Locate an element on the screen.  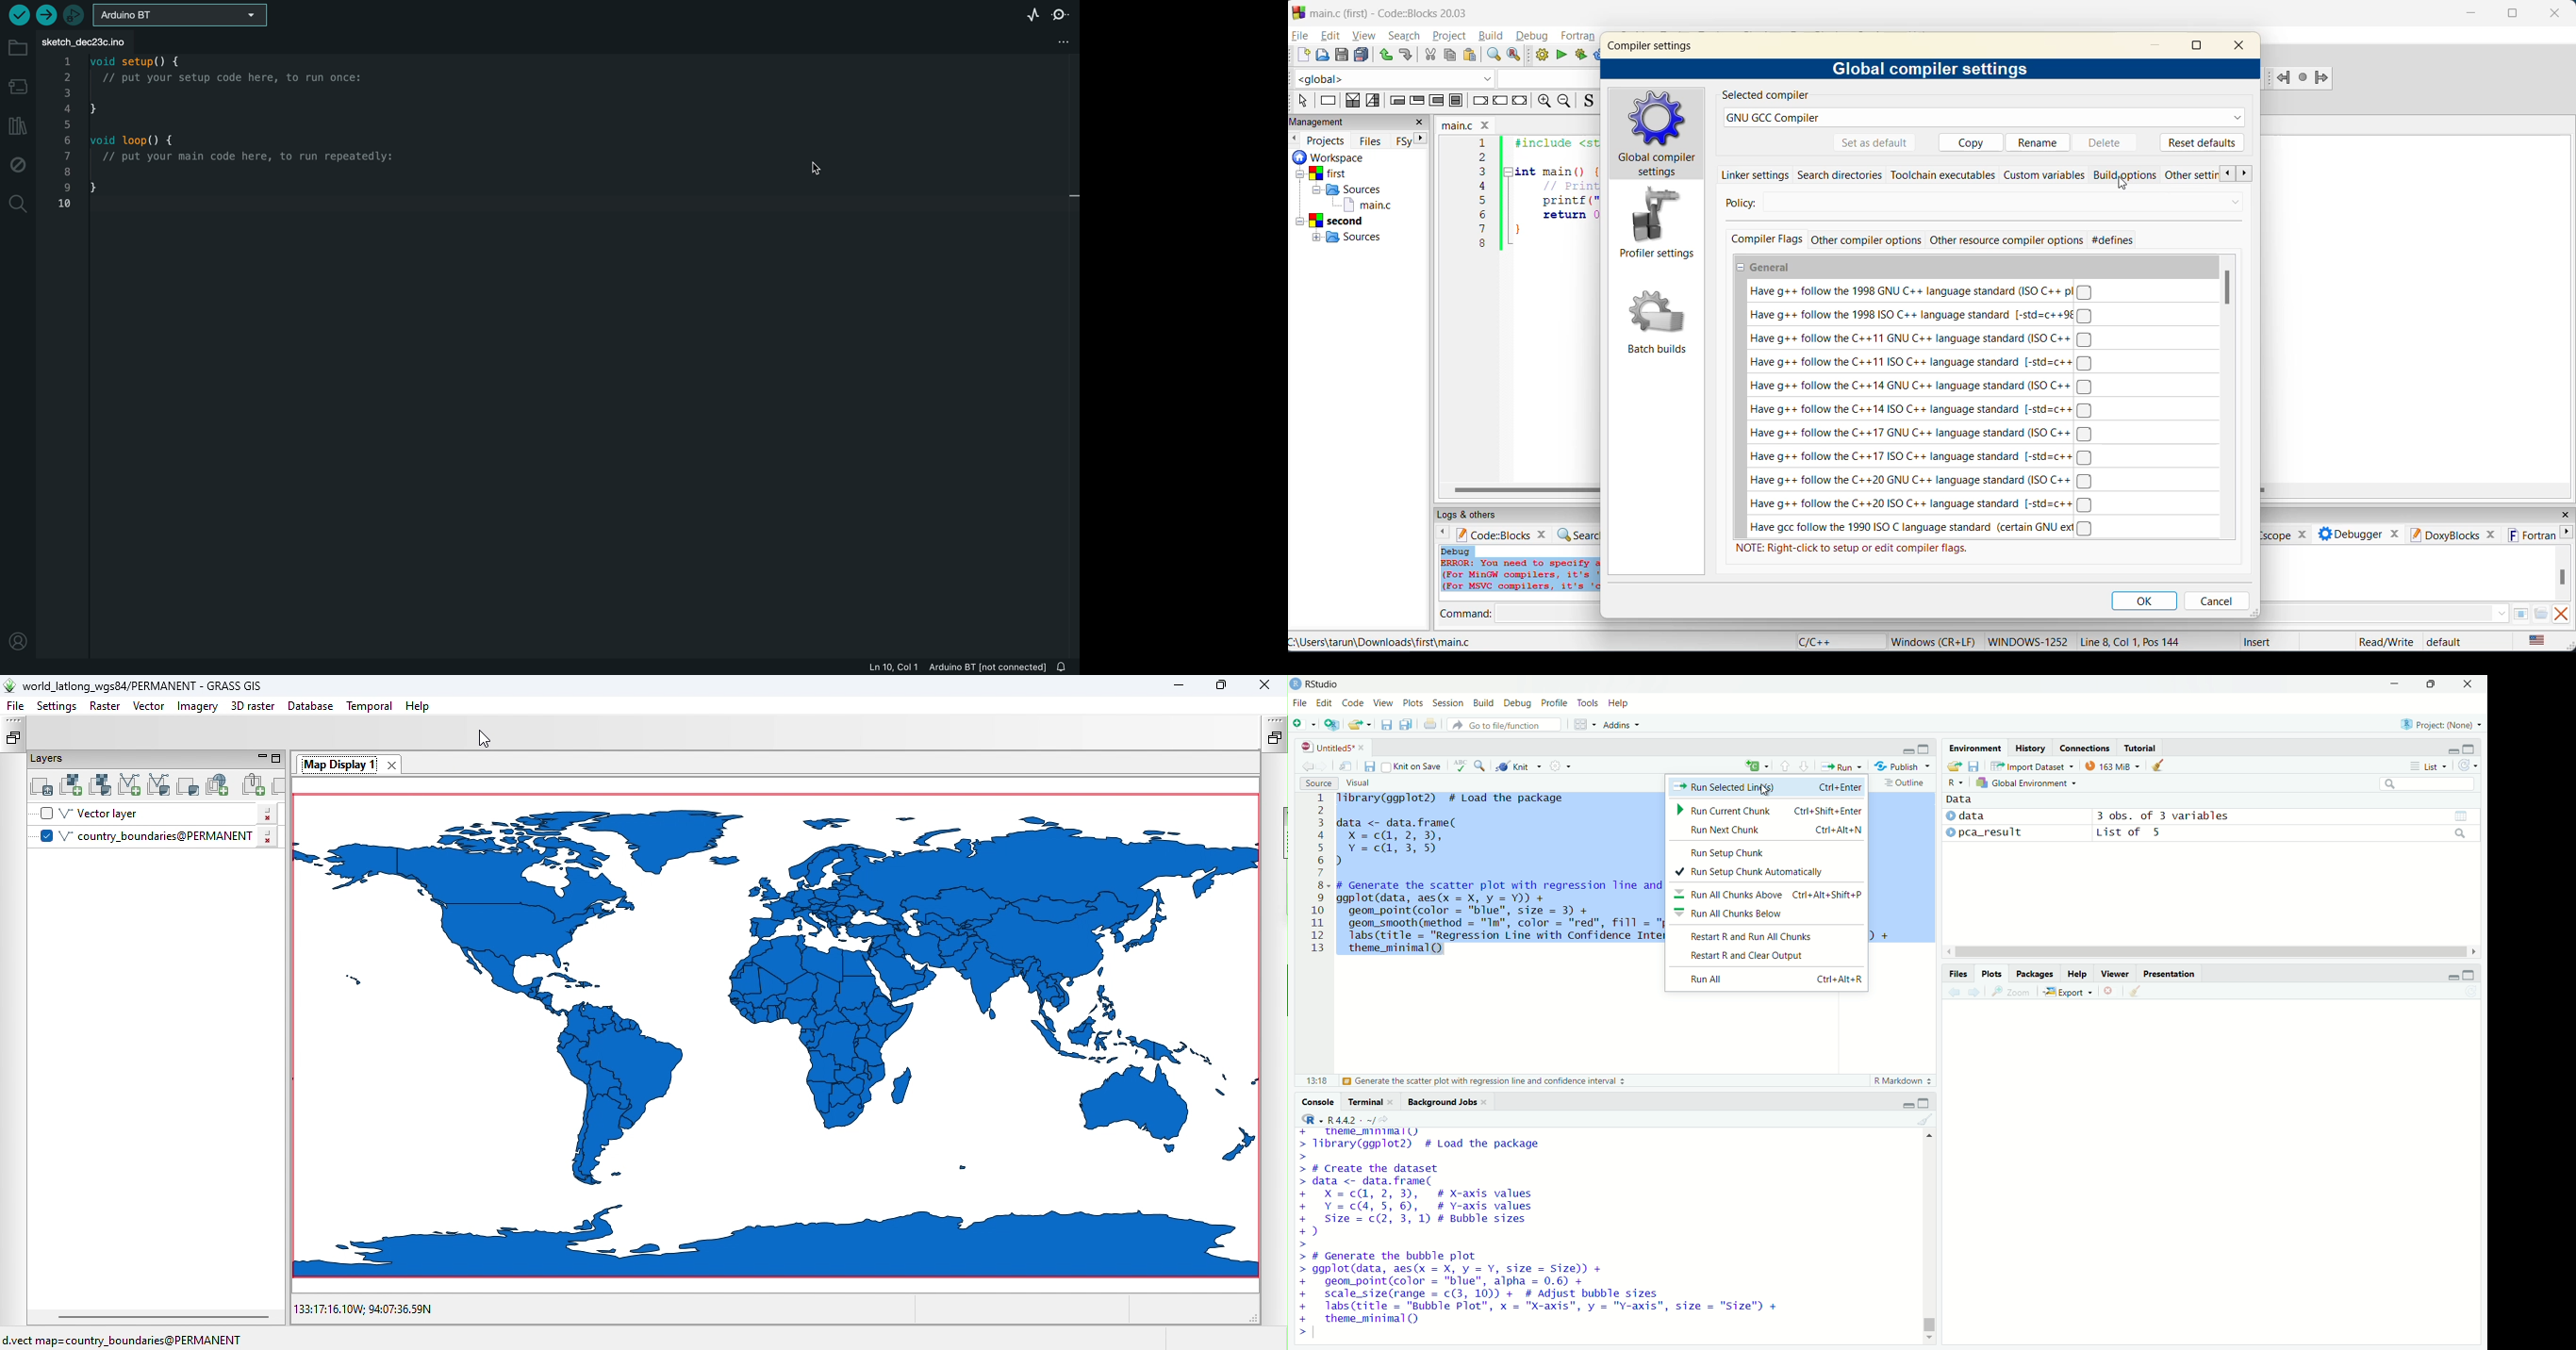
file tab is located at coordinates (95, 40).